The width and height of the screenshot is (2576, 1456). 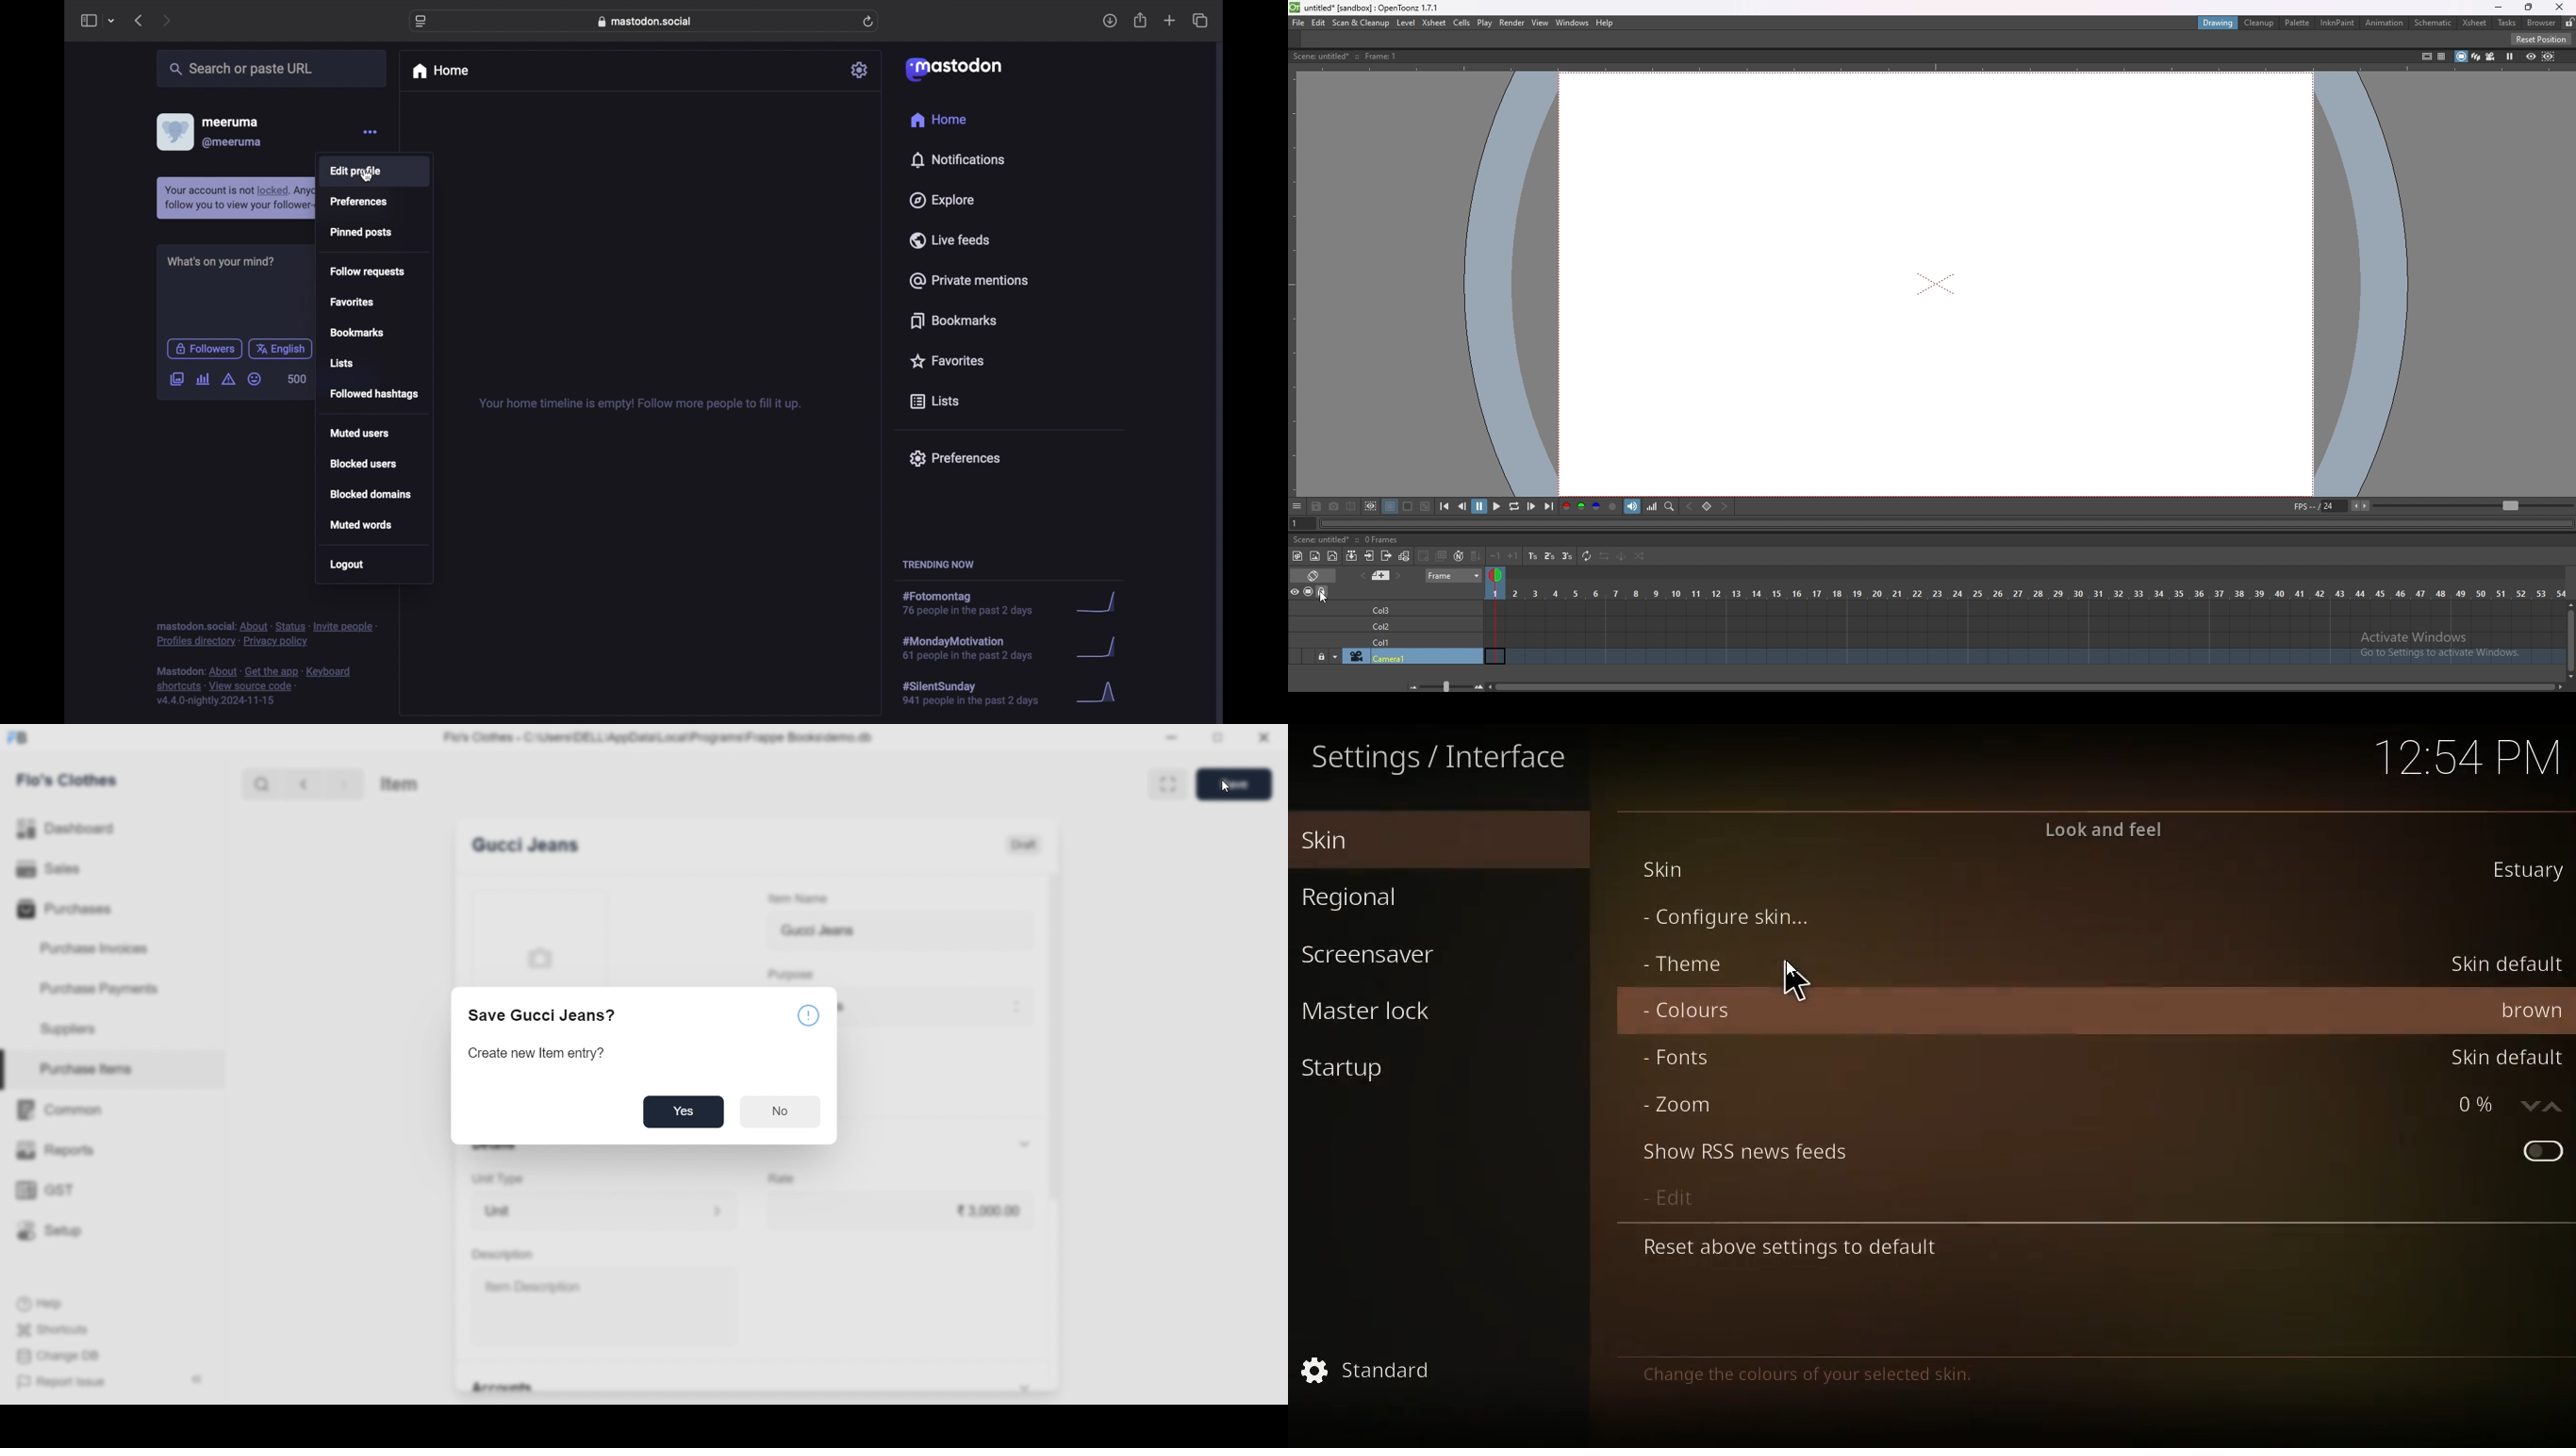 What do you see at coordinates (1798, 983) in the screenshot?
I see `cursor` at bounding box center [1798, 983].